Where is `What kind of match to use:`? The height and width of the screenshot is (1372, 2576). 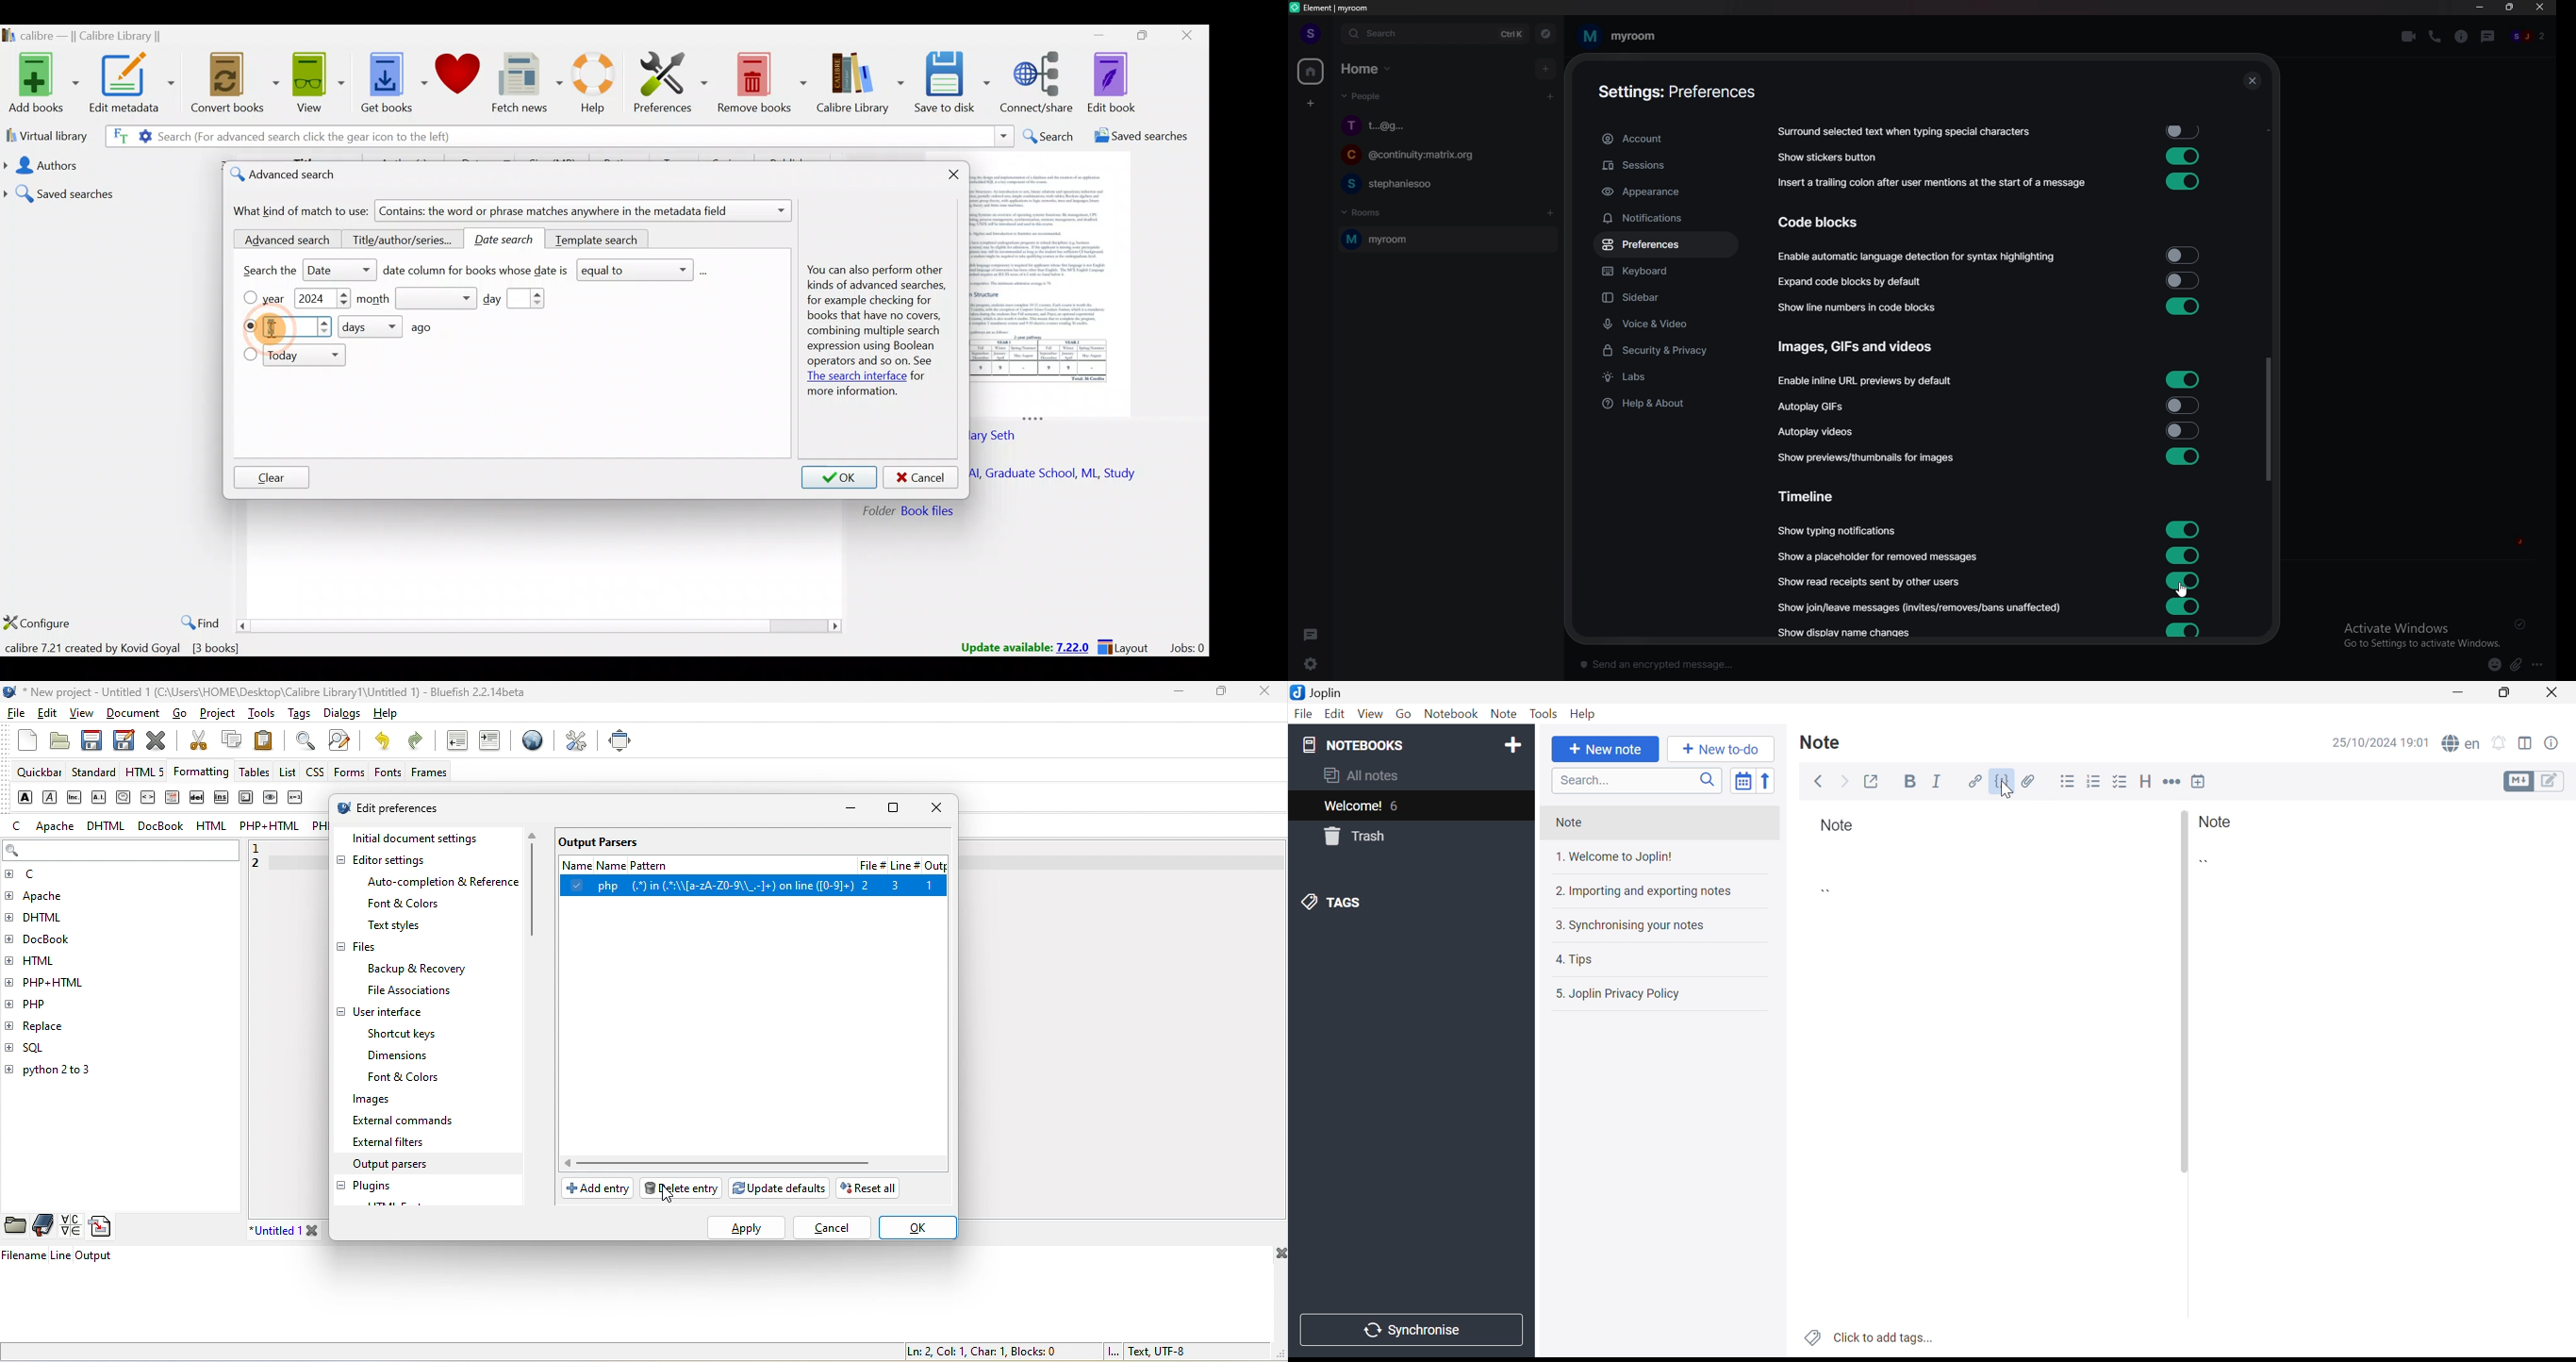 What kind of match to use: is located at coordinates (302, 211).